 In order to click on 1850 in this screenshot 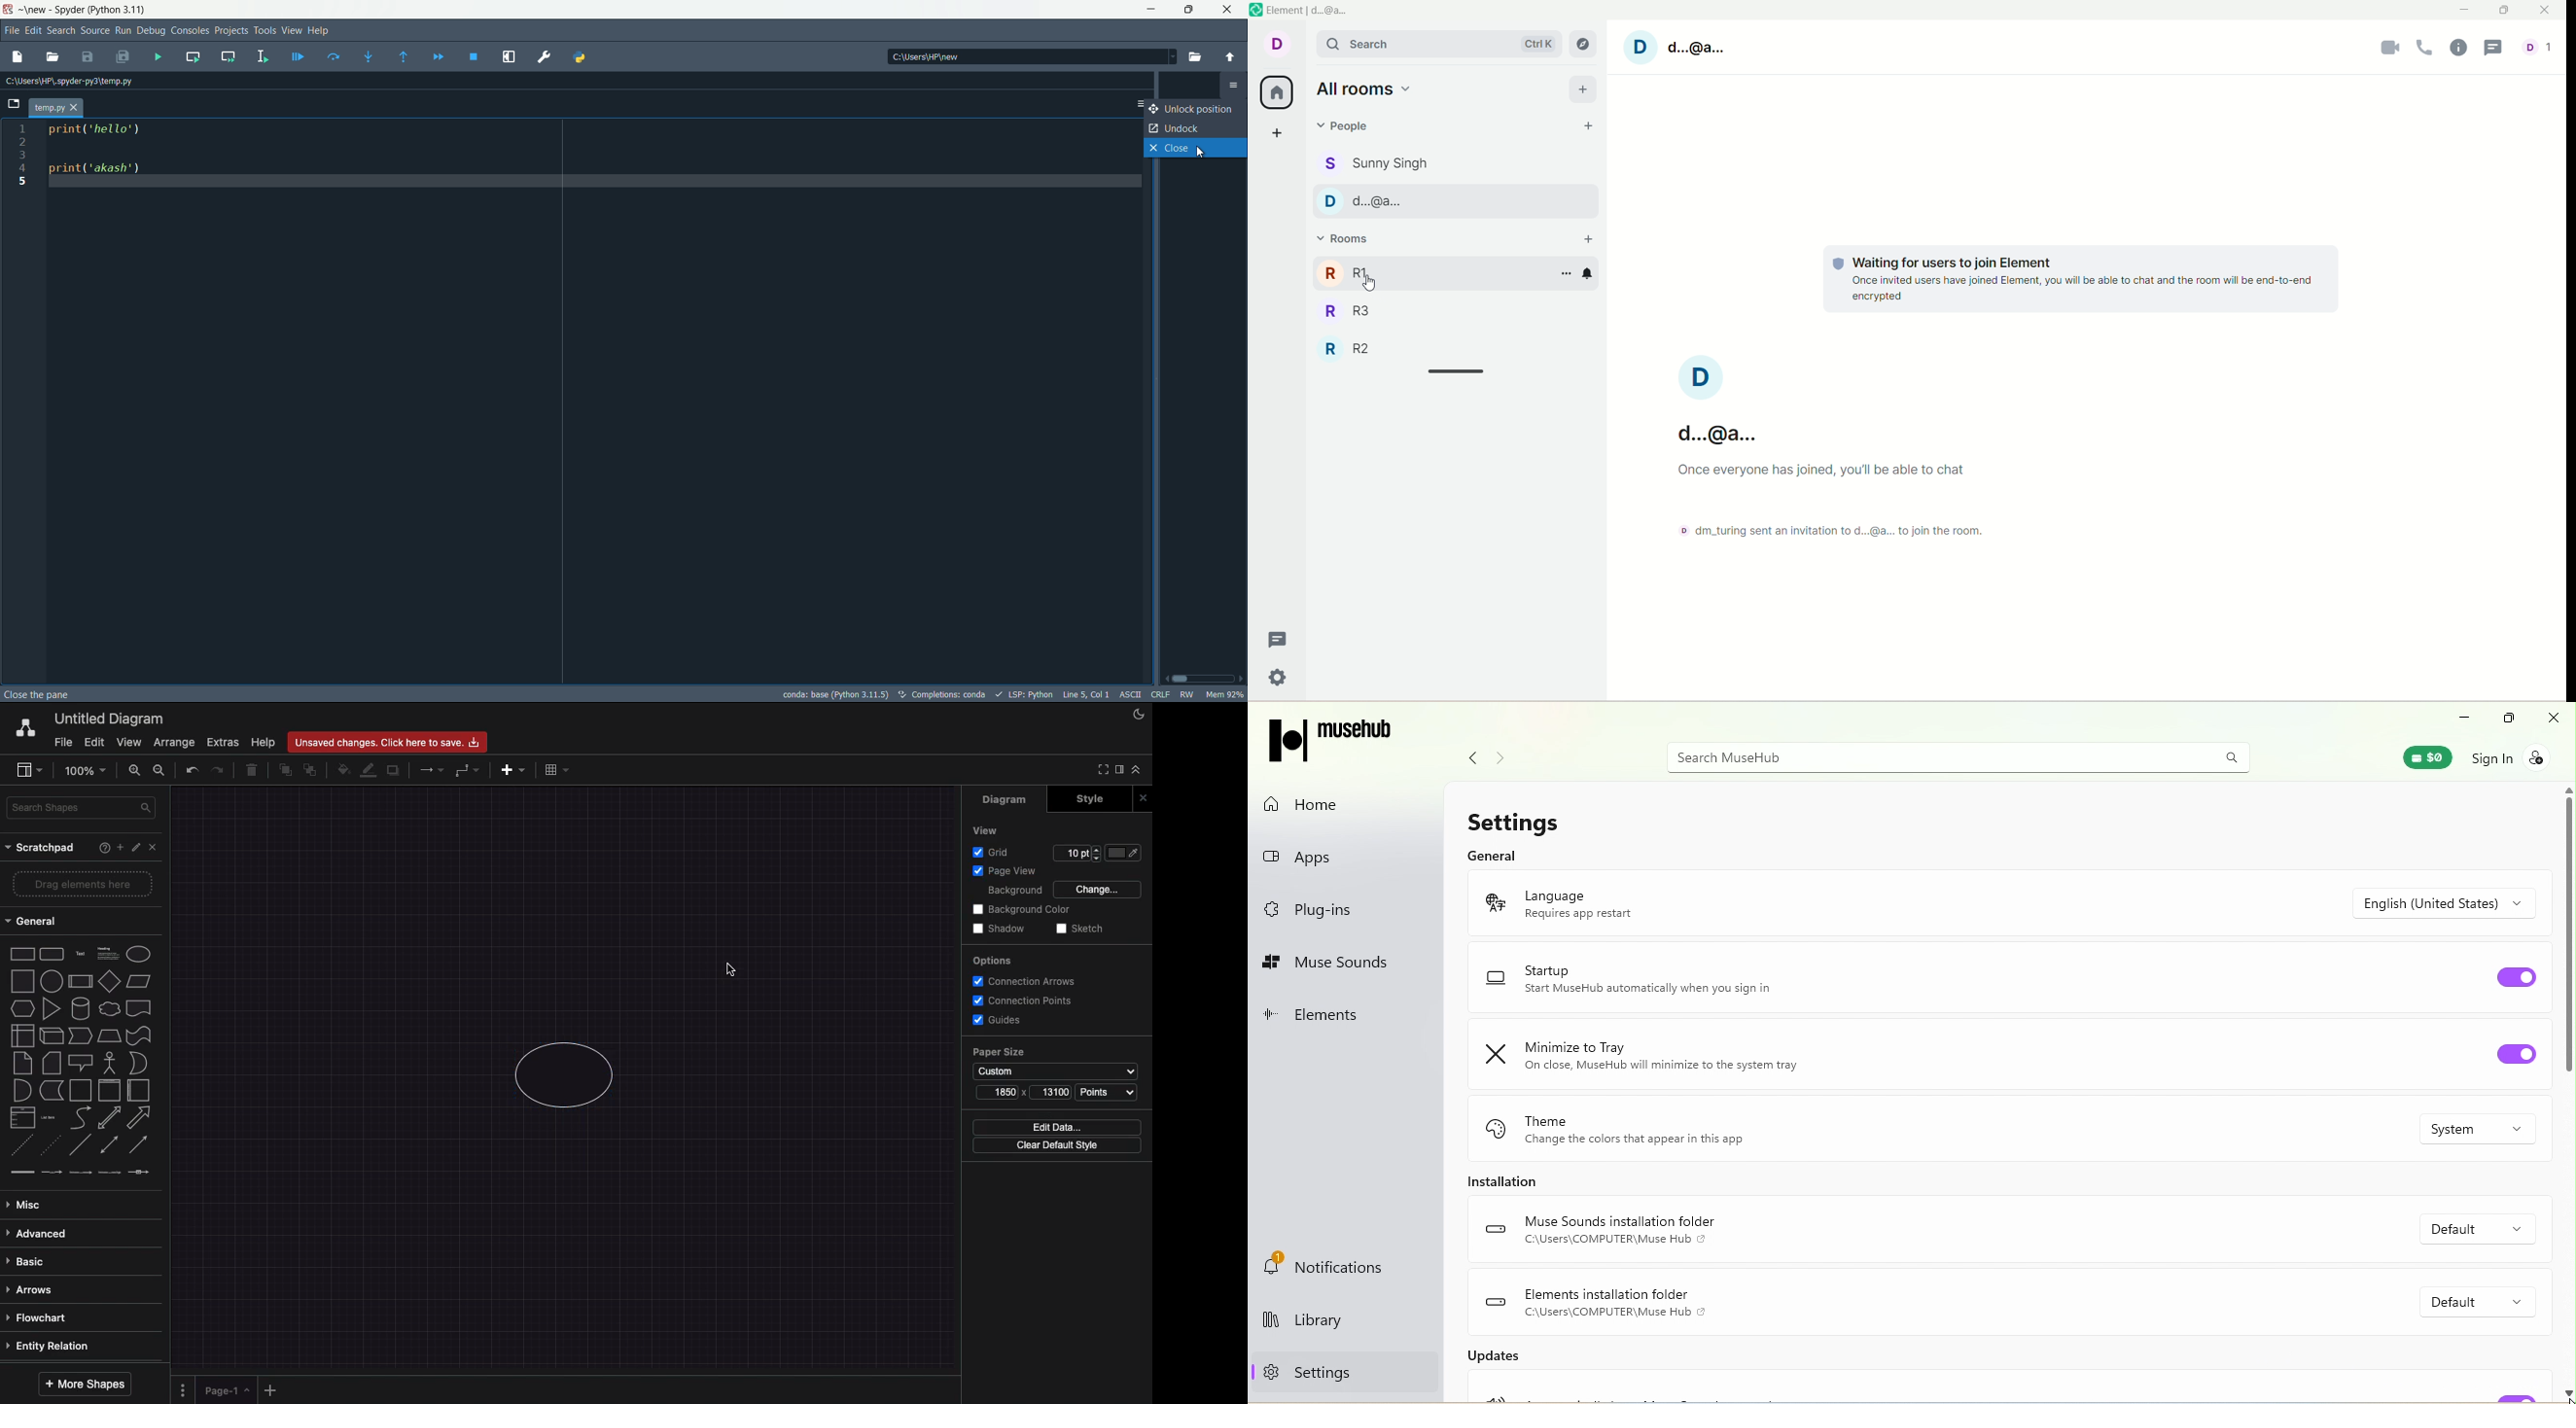, I will do `click(1004, 1091)`.